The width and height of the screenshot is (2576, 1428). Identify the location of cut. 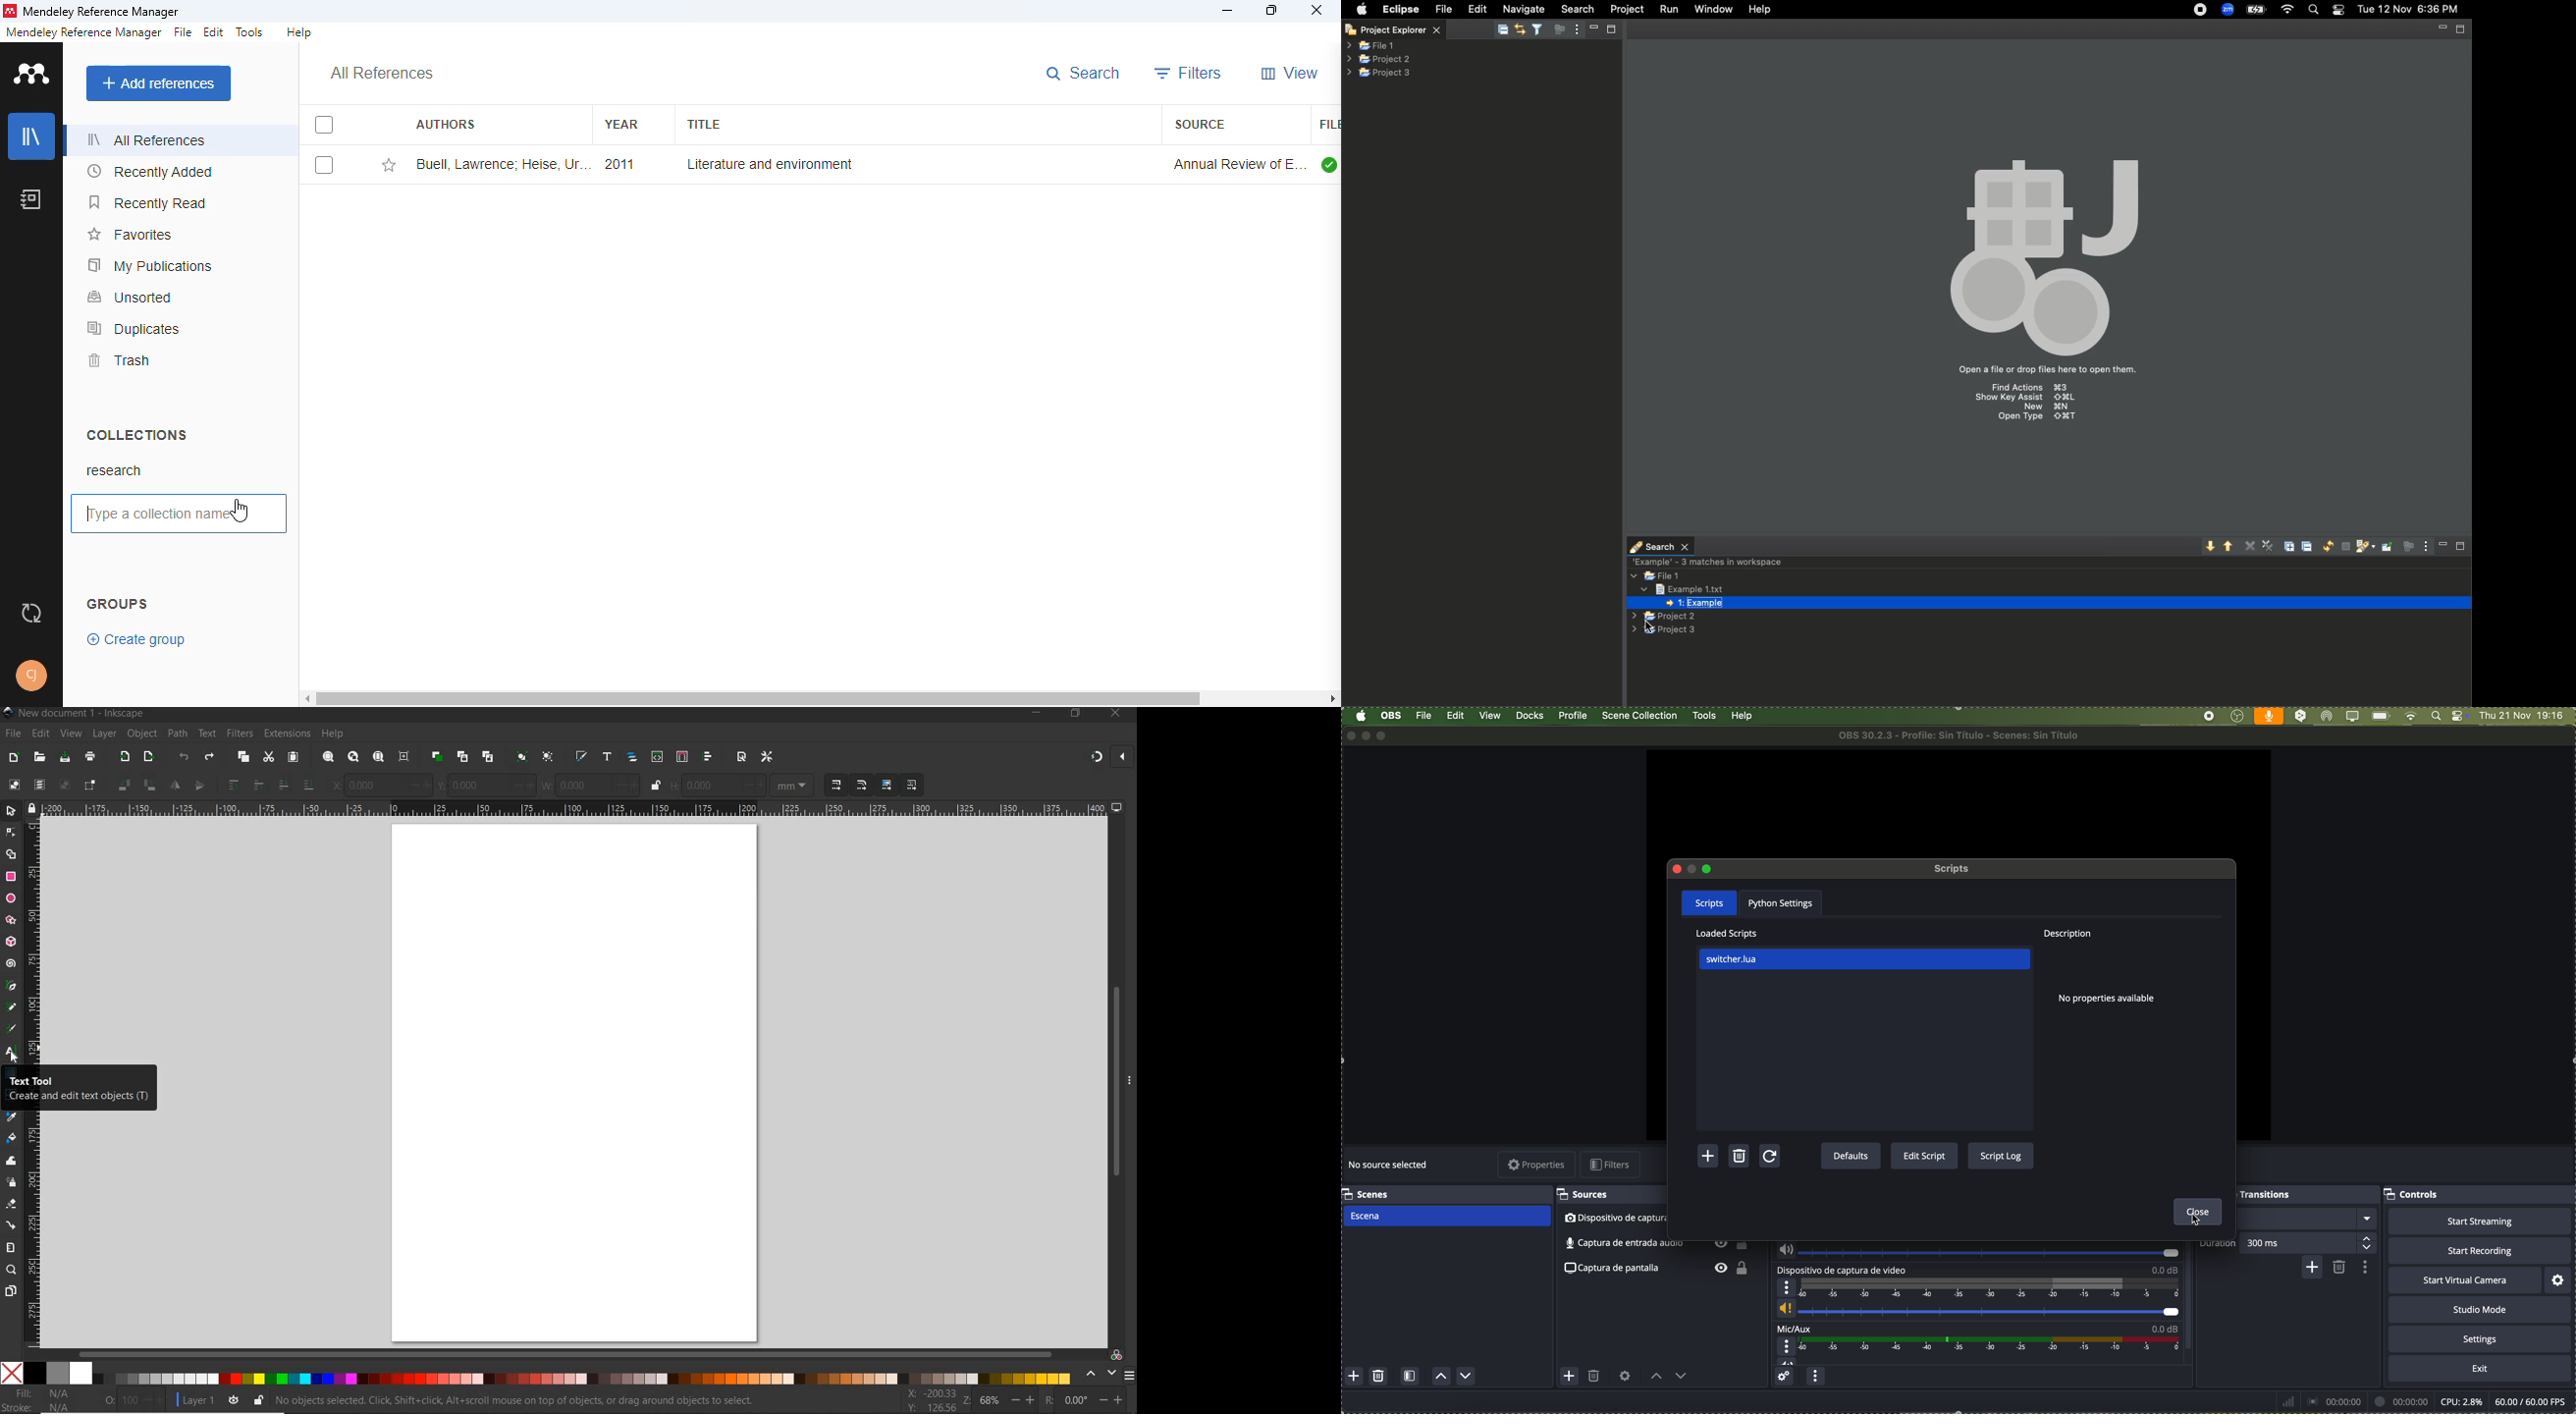
(268, 757).